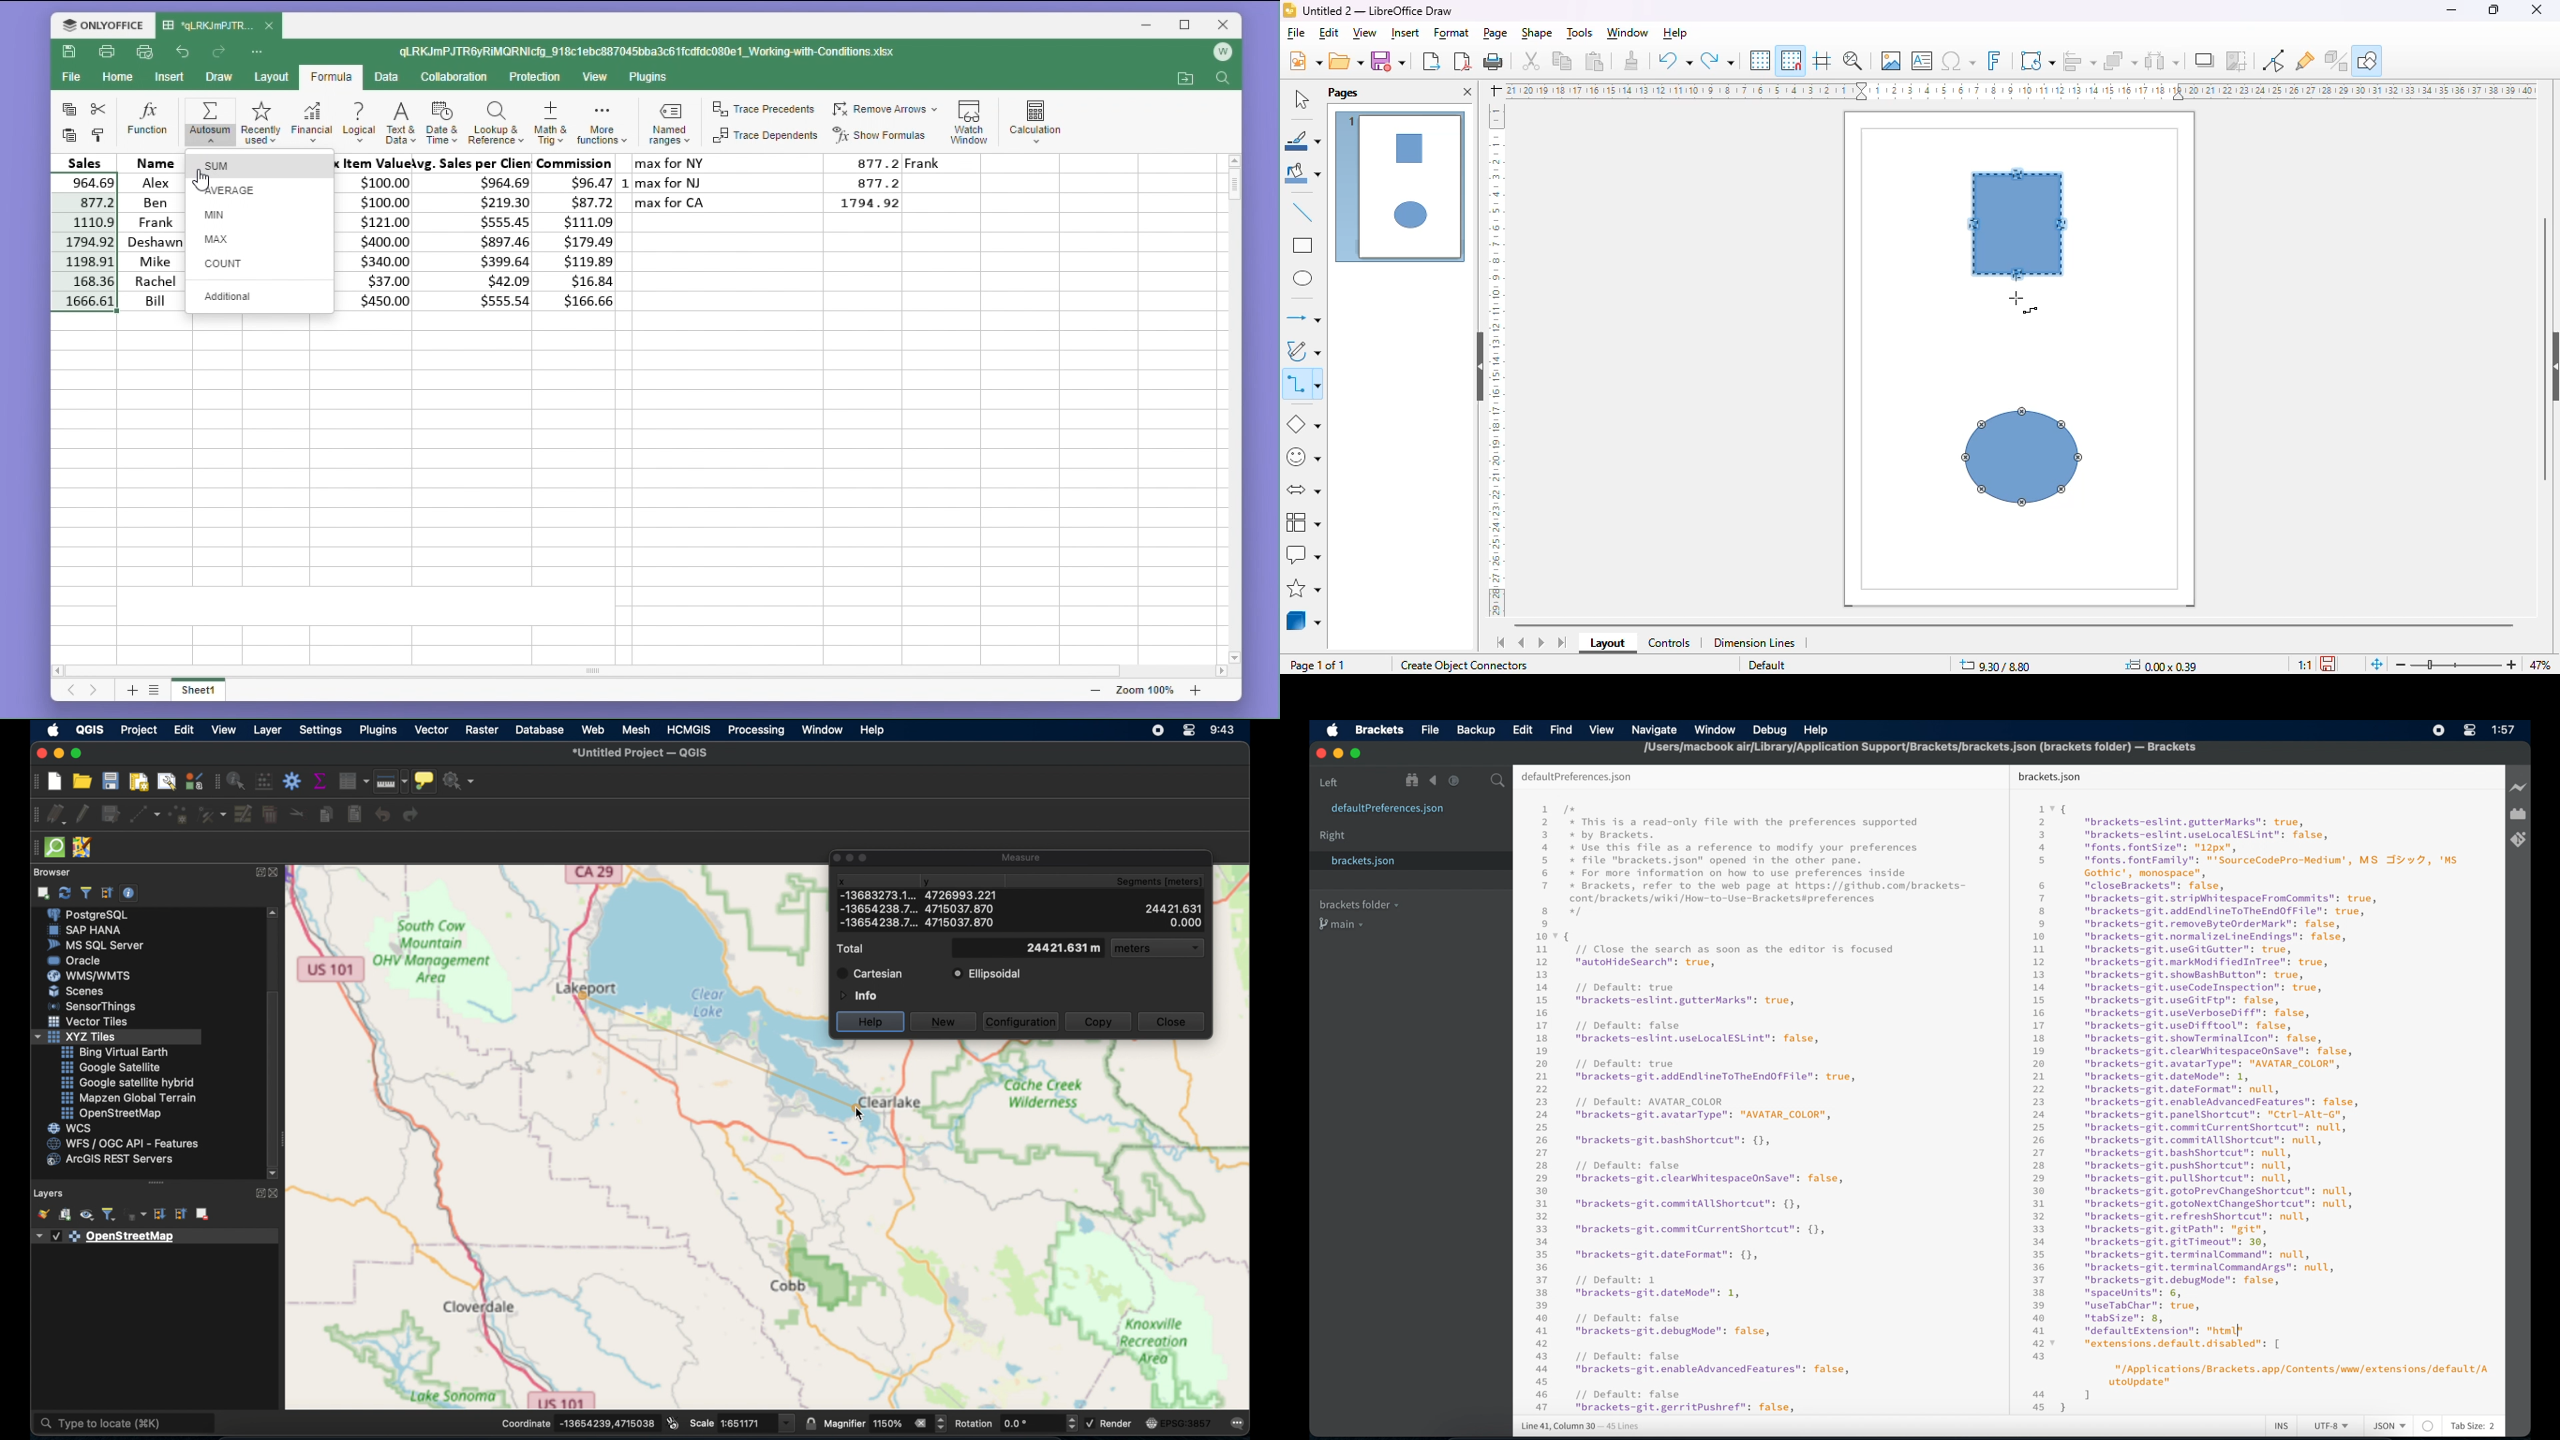 The image size is (2576, 1456). Describe the element at coordinates (1433, 781) in the screenshot. I see `navigate backward` at that location.